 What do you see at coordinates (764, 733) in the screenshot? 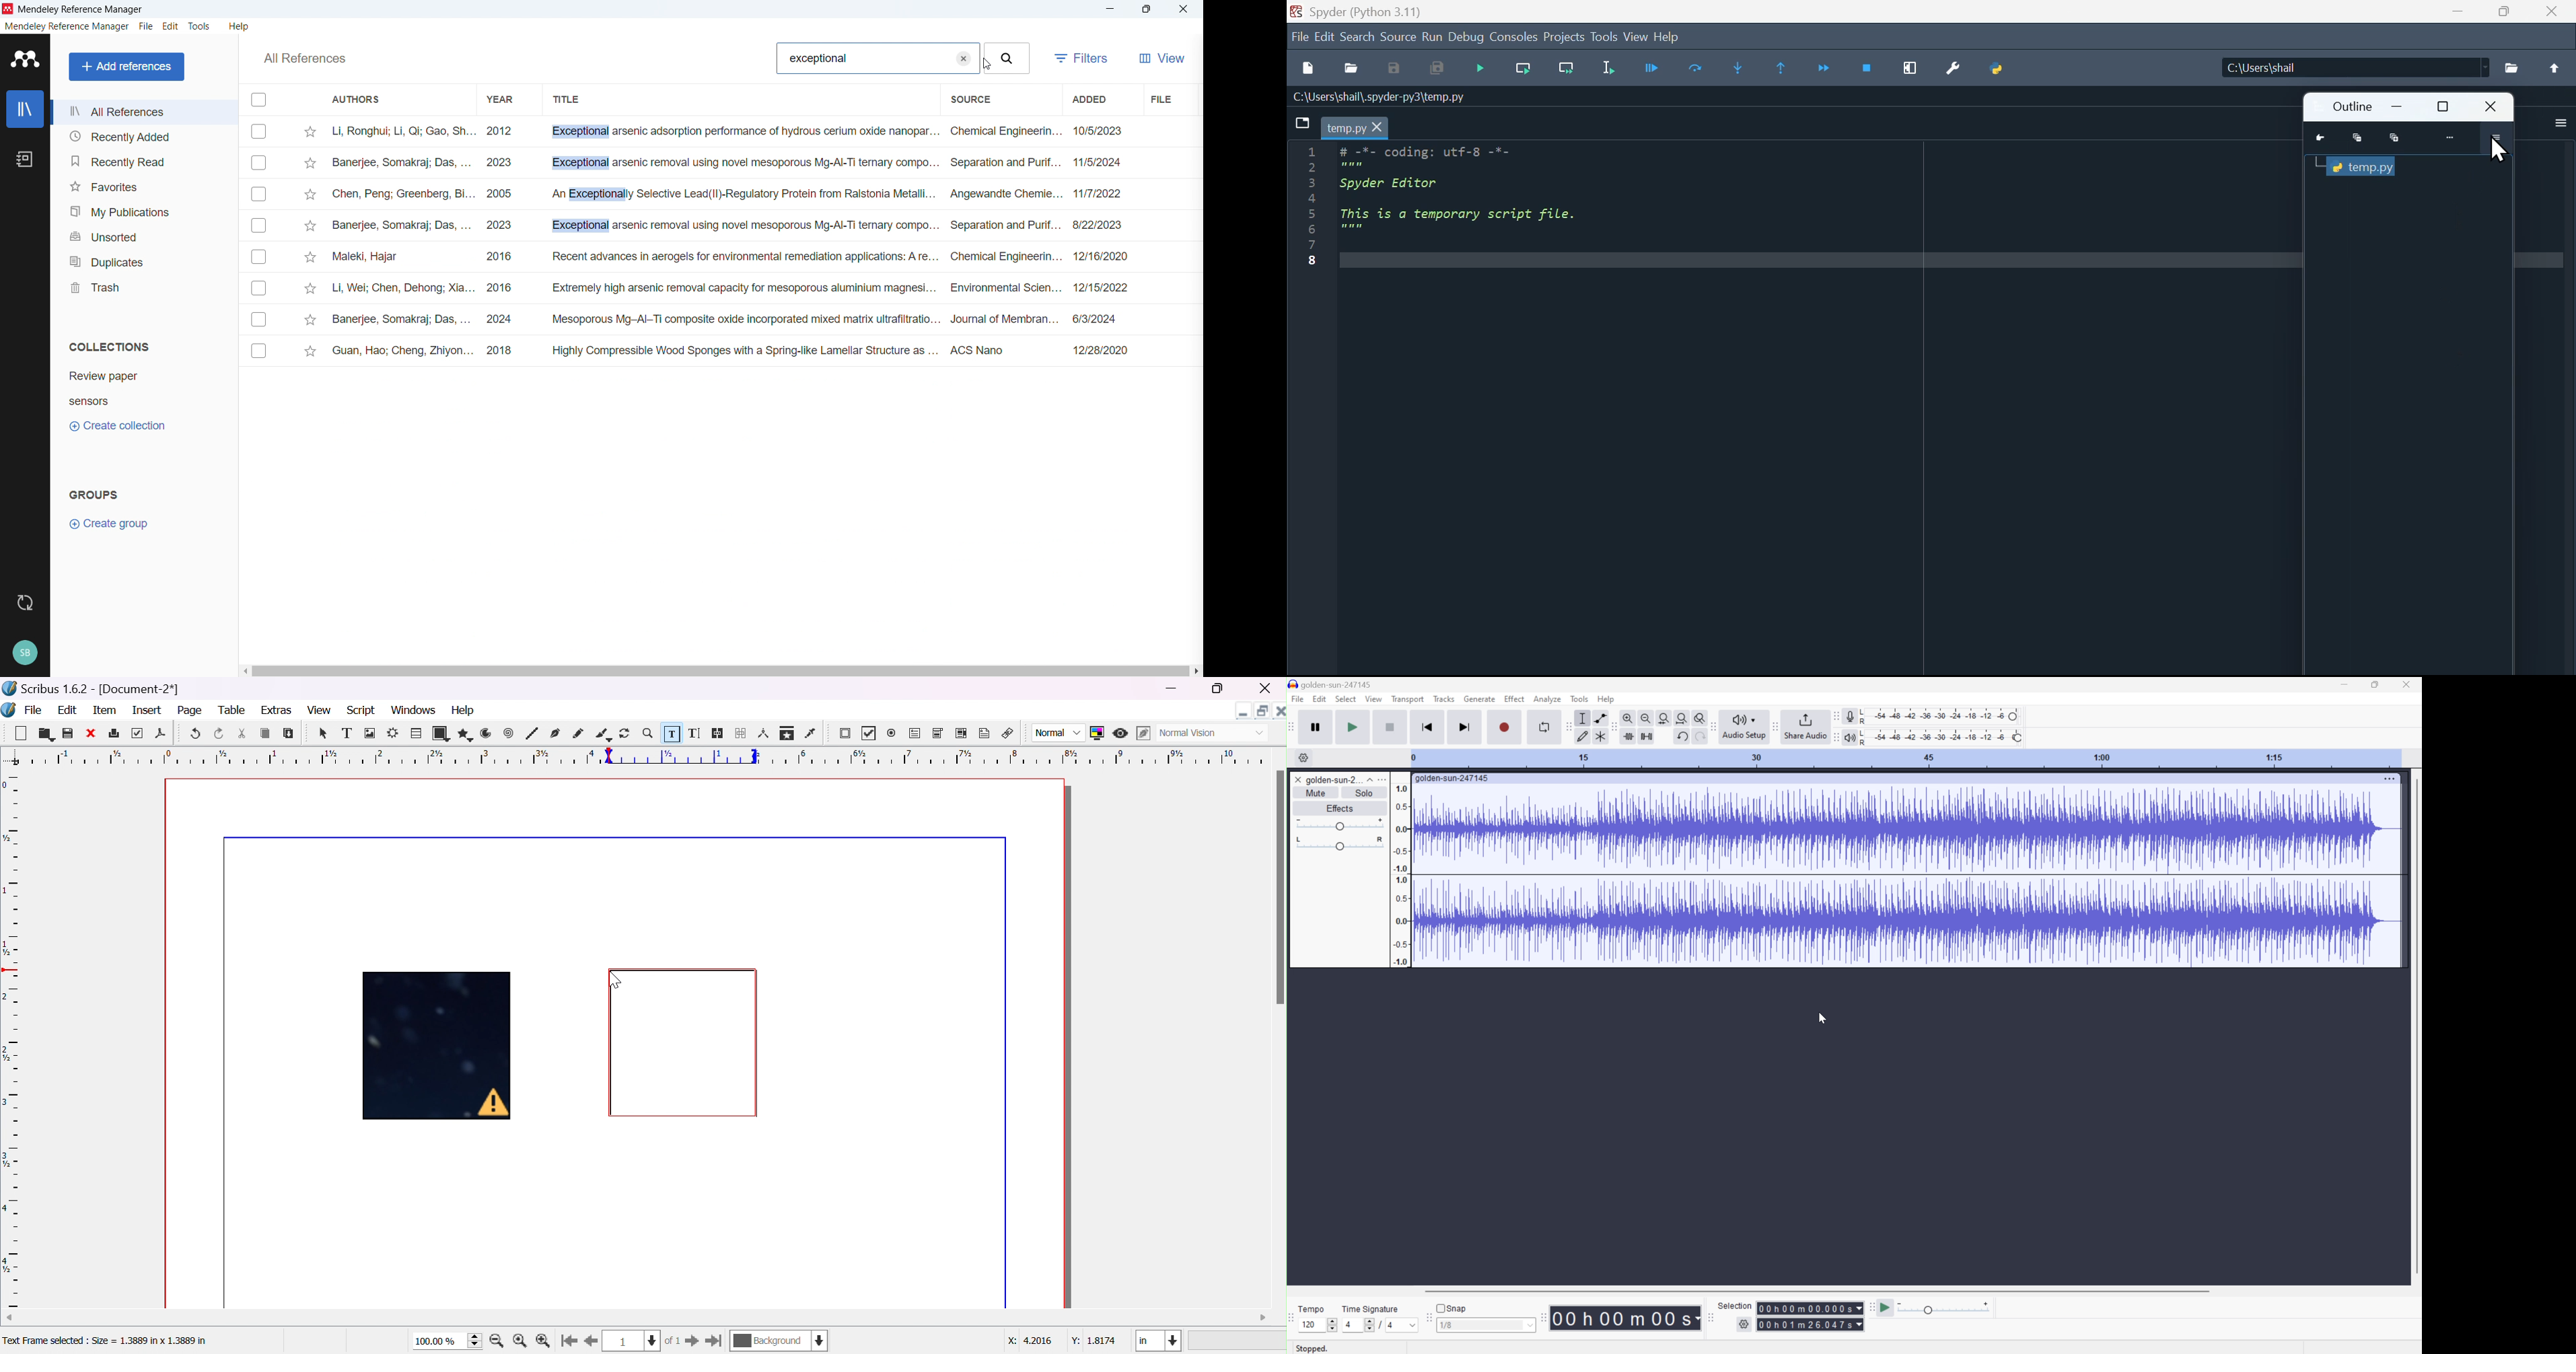
I see `measurements` at bounding box center [764, 733].